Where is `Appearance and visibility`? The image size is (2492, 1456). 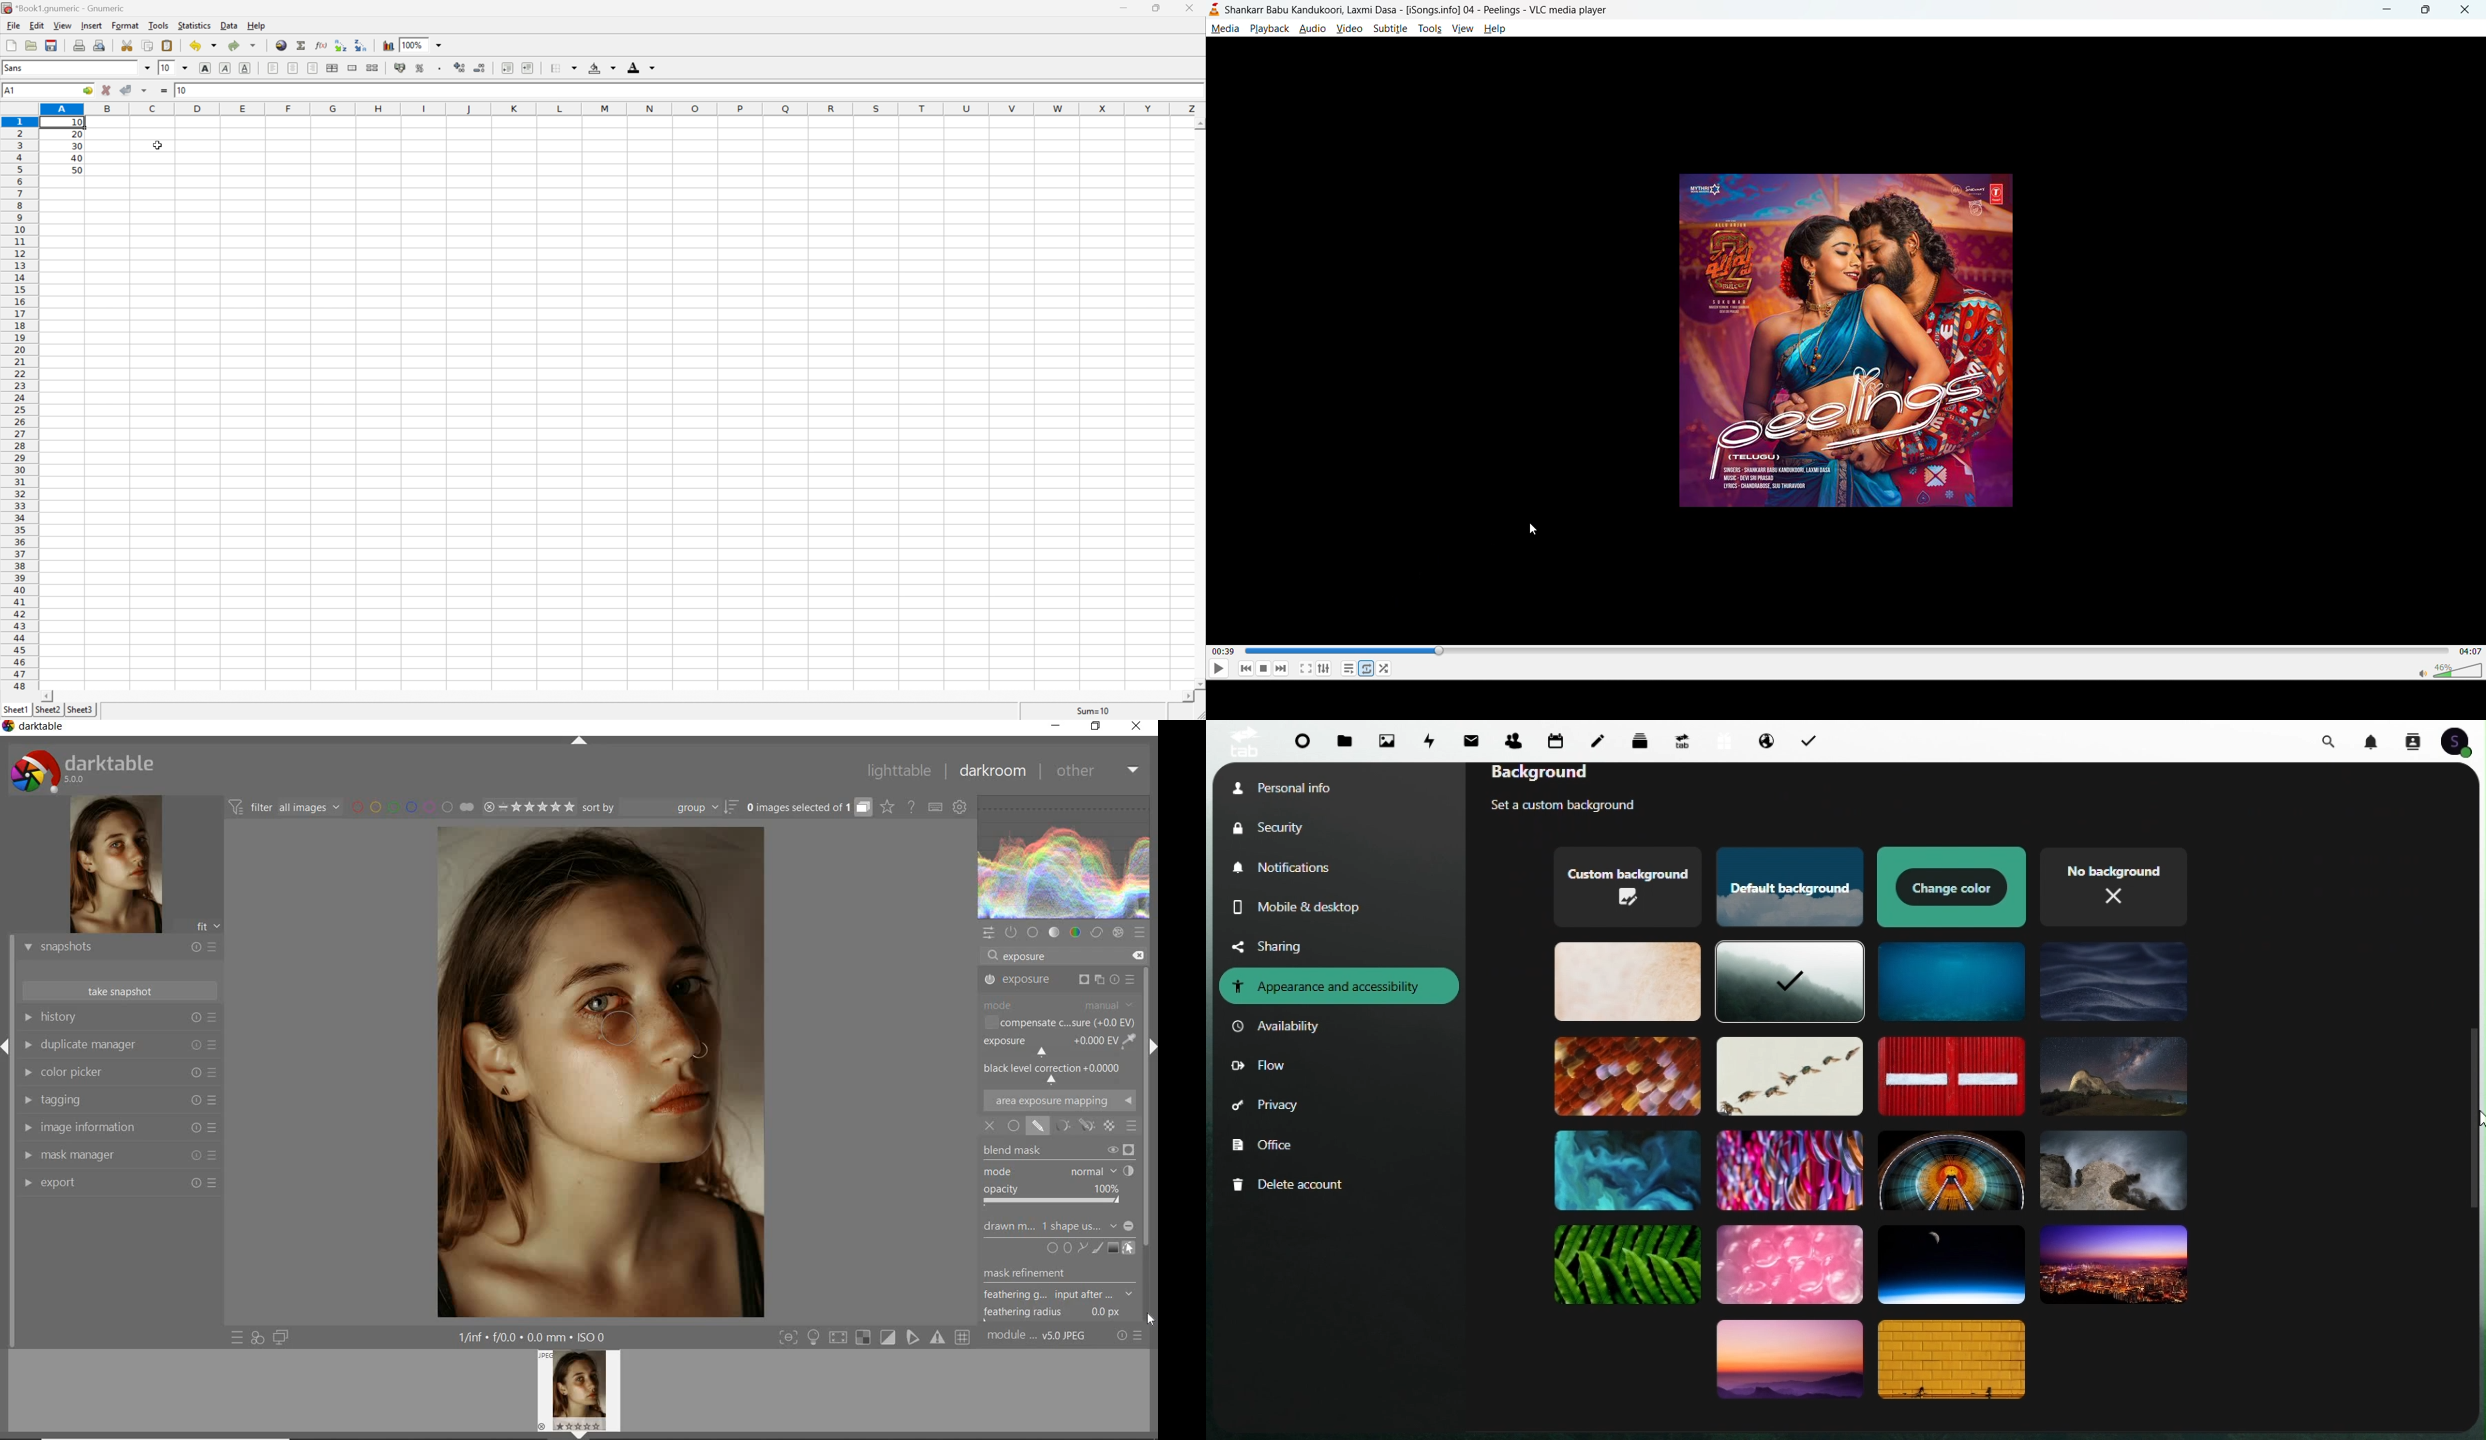 Appearance and visibility is located at coordinates (1339, 985).